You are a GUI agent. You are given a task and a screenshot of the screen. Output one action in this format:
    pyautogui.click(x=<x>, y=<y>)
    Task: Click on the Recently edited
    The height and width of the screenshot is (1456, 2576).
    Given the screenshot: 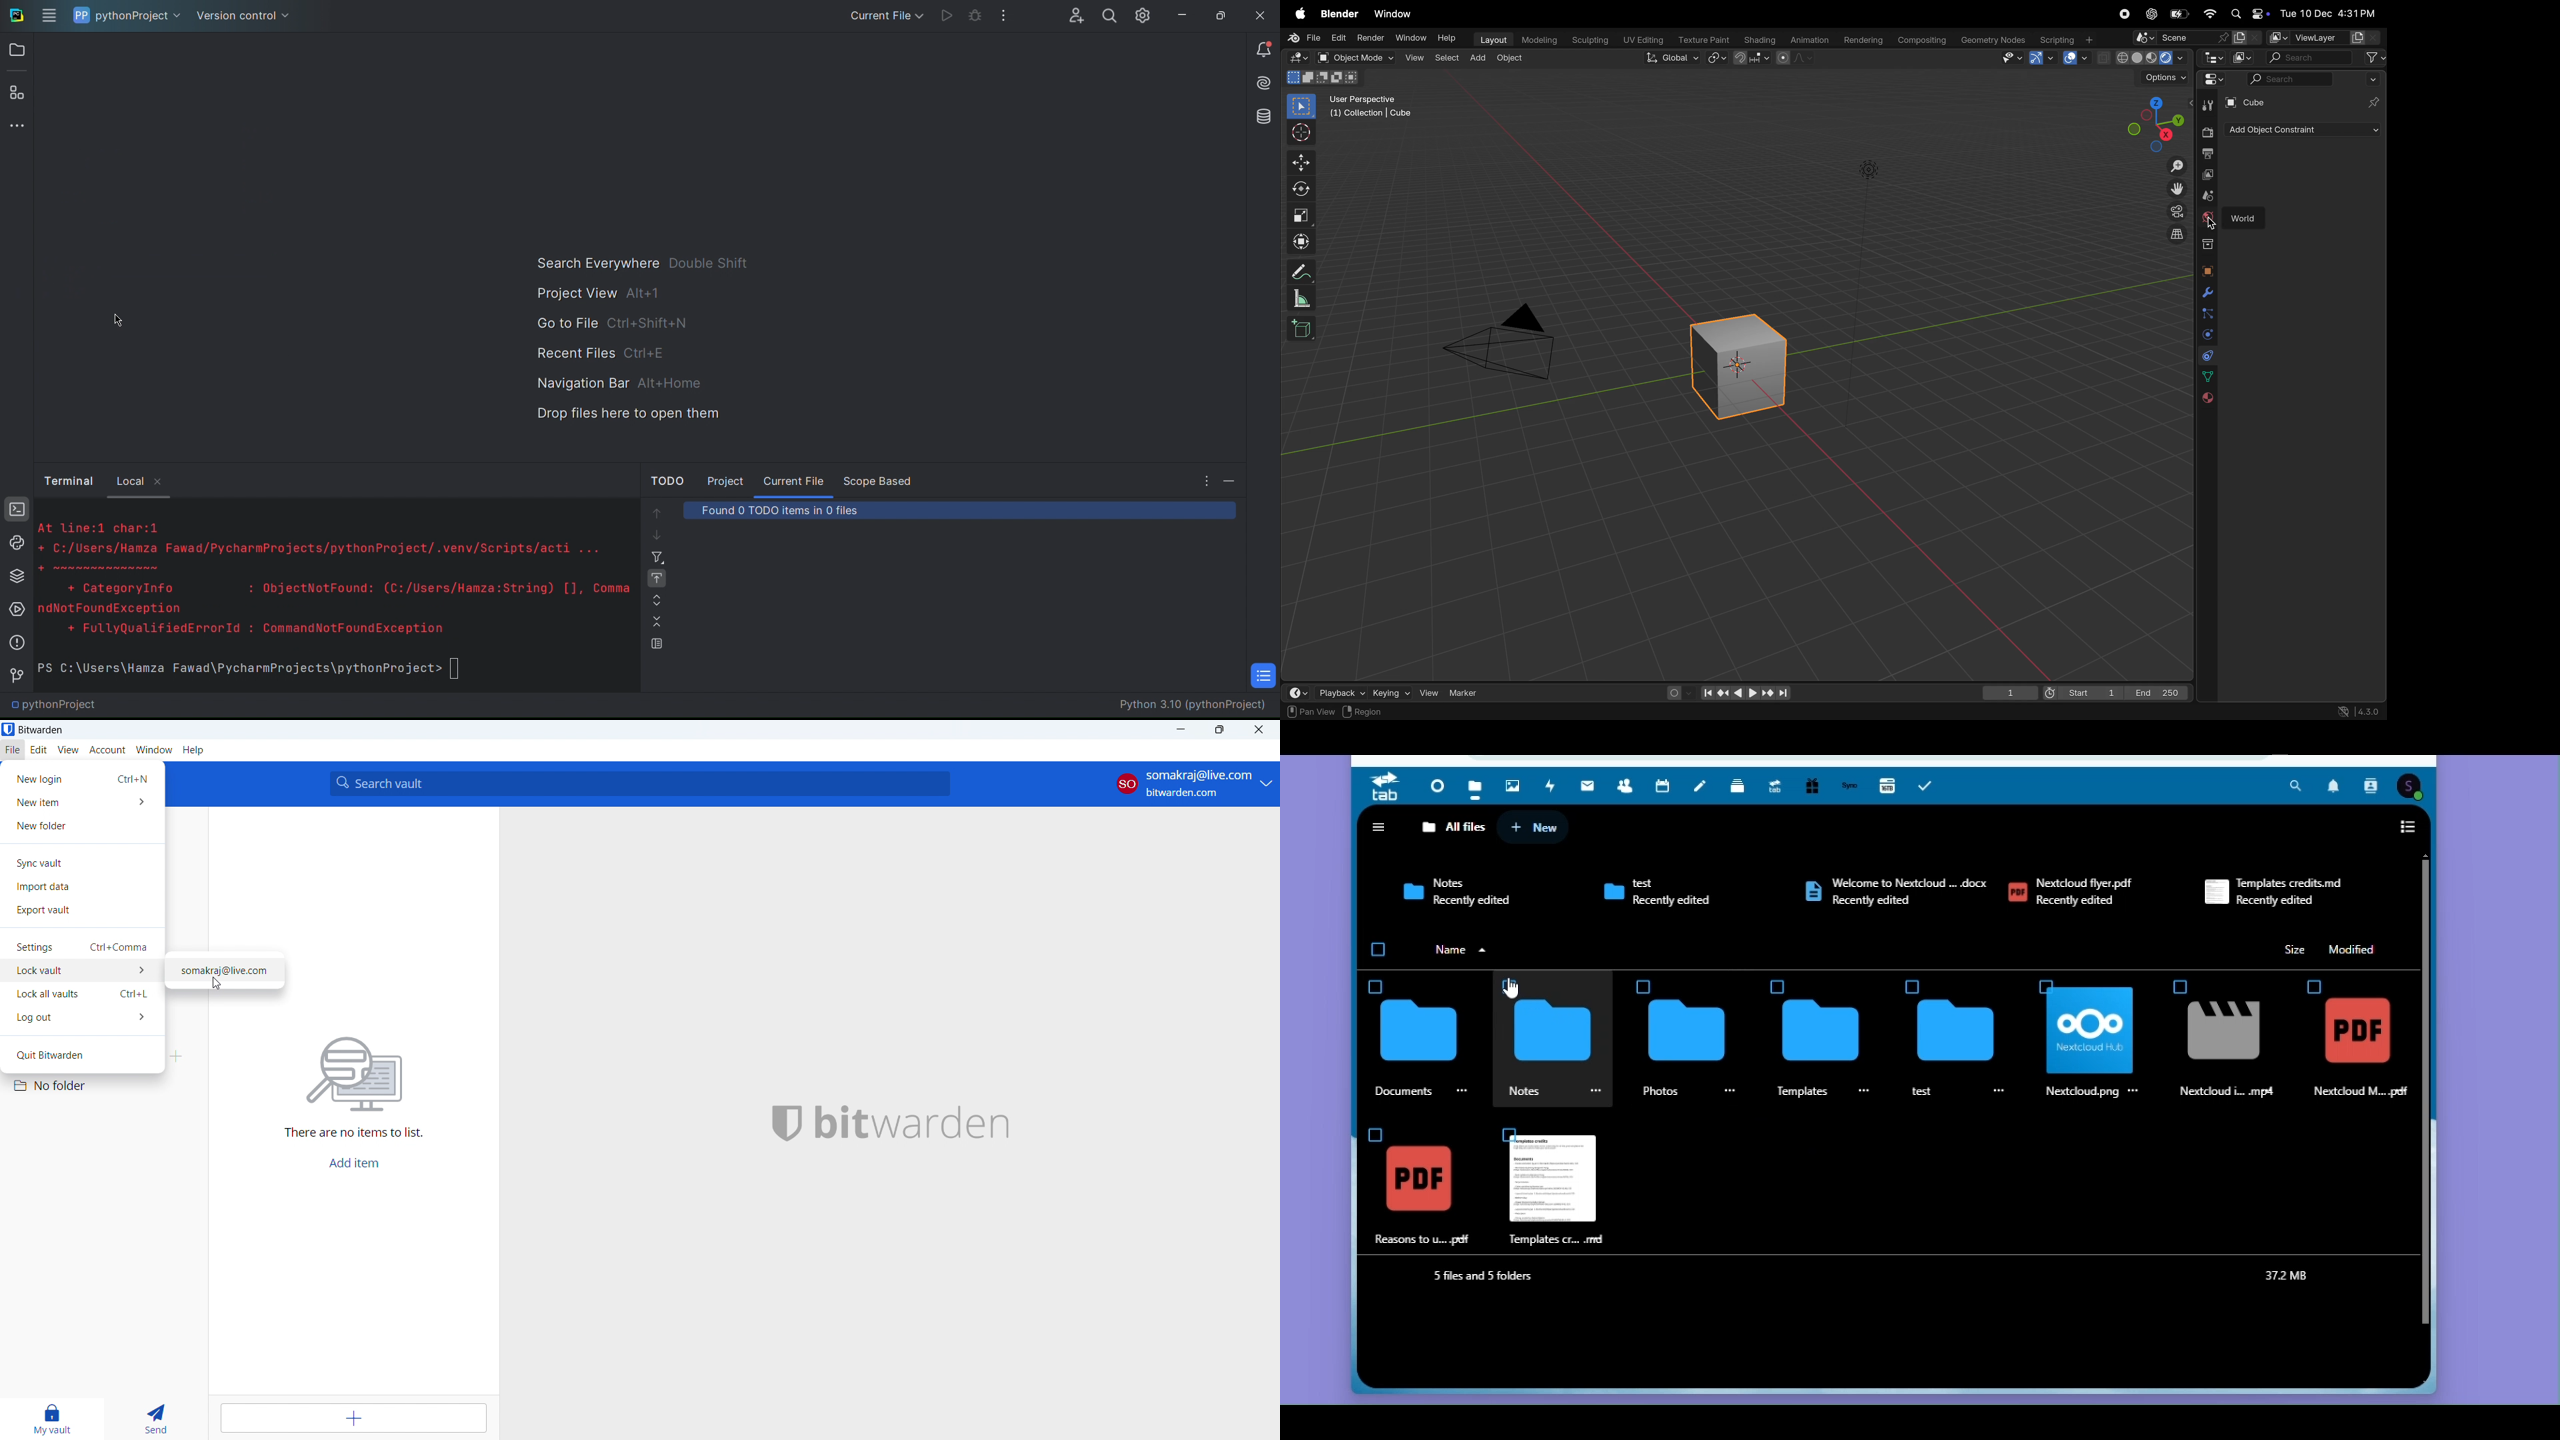 What is the action you would take?
    pyautogui.click(x=1675, y=900)
    